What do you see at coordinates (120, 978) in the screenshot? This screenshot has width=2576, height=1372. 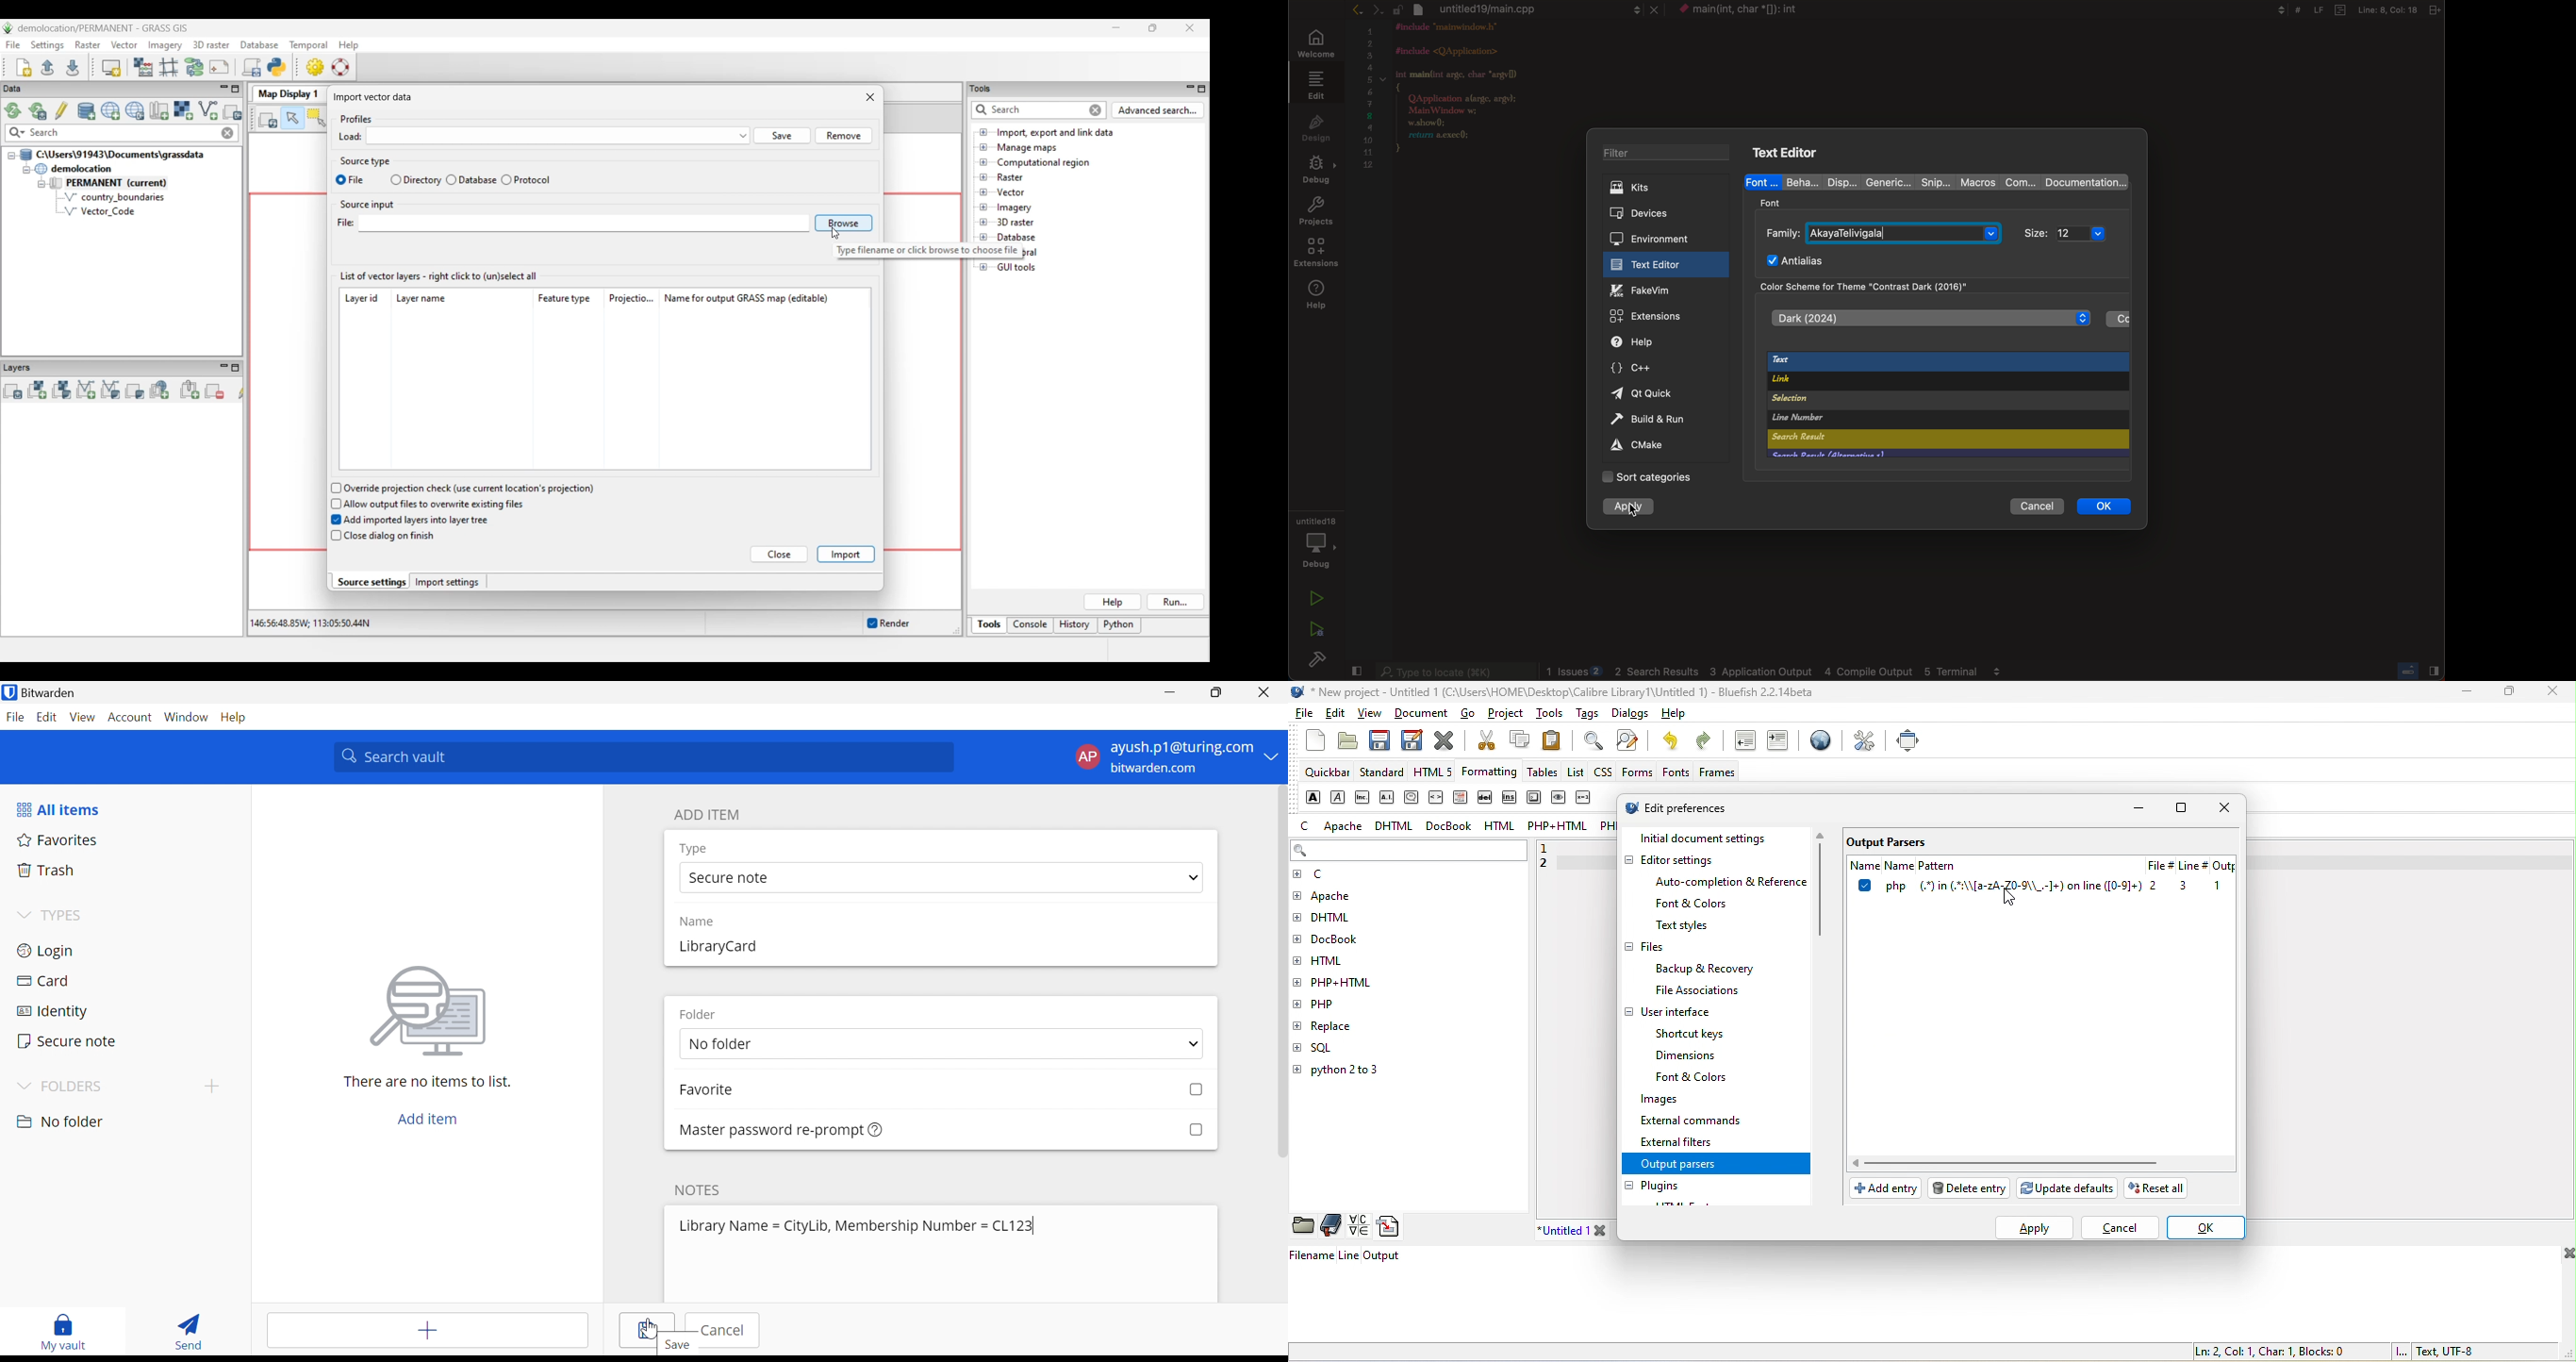 I see `Card` at bounding box center [120, 978].